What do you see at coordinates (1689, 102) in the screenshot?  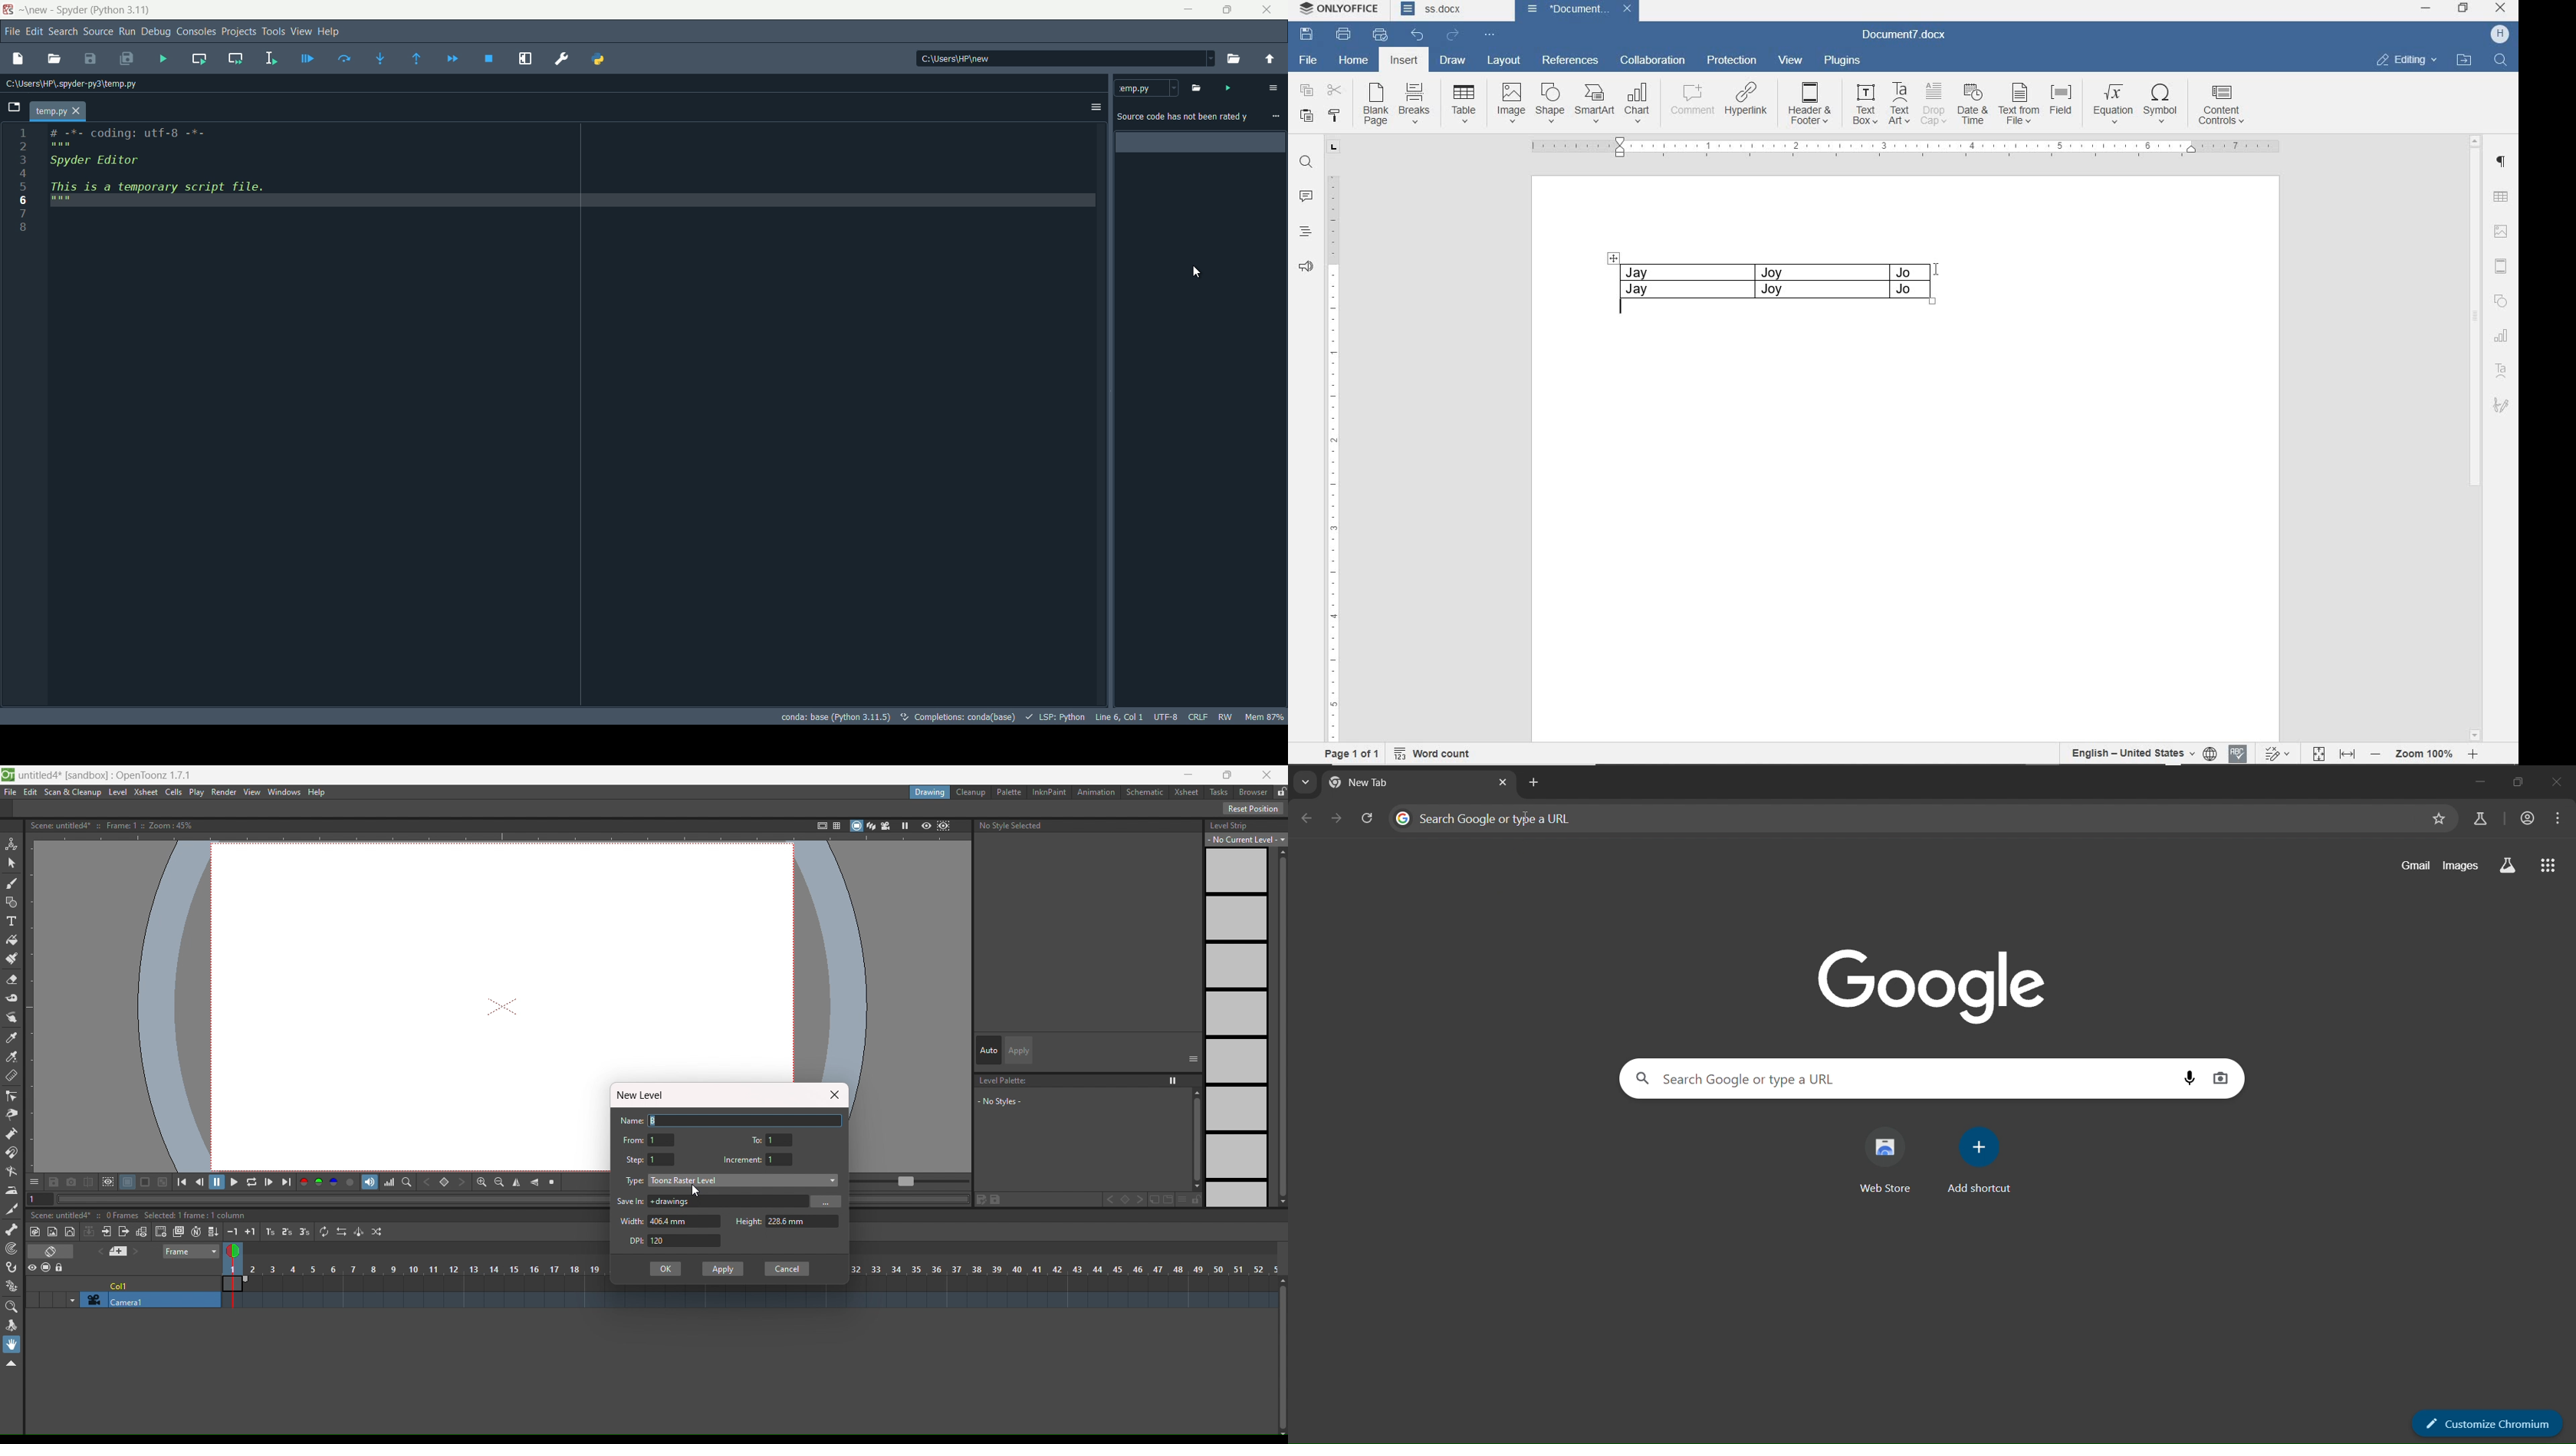 I see `COMMENT` at bounding box center [1689, 102].